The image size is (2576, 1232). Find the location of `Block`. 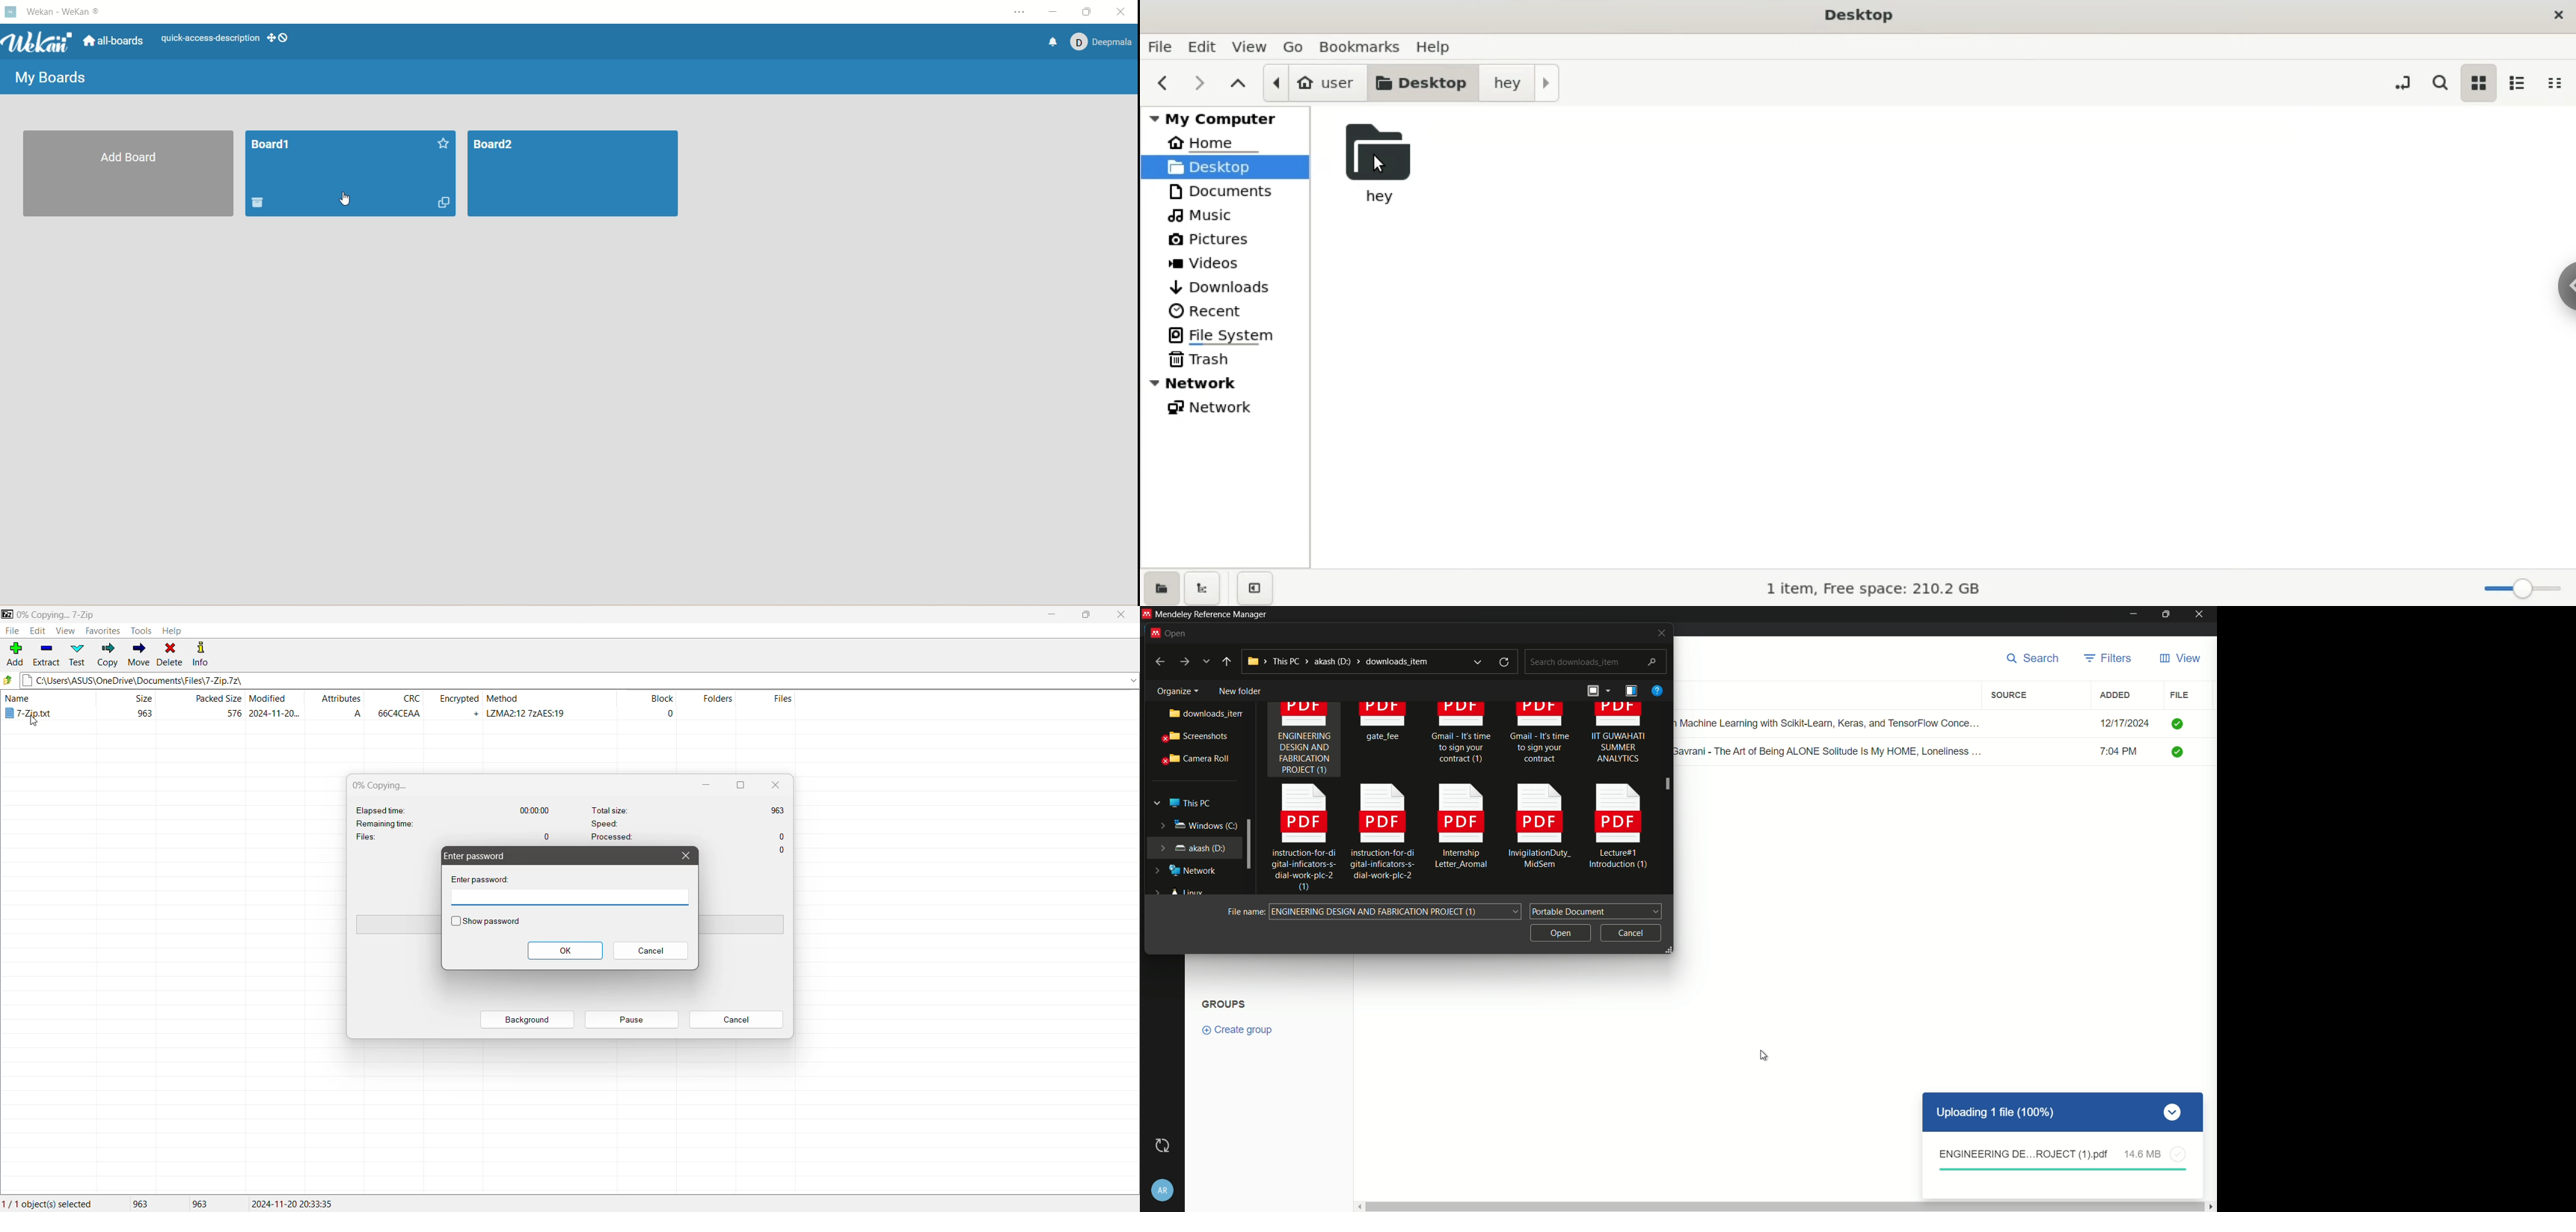

Block is located at coordinates (646, 706).